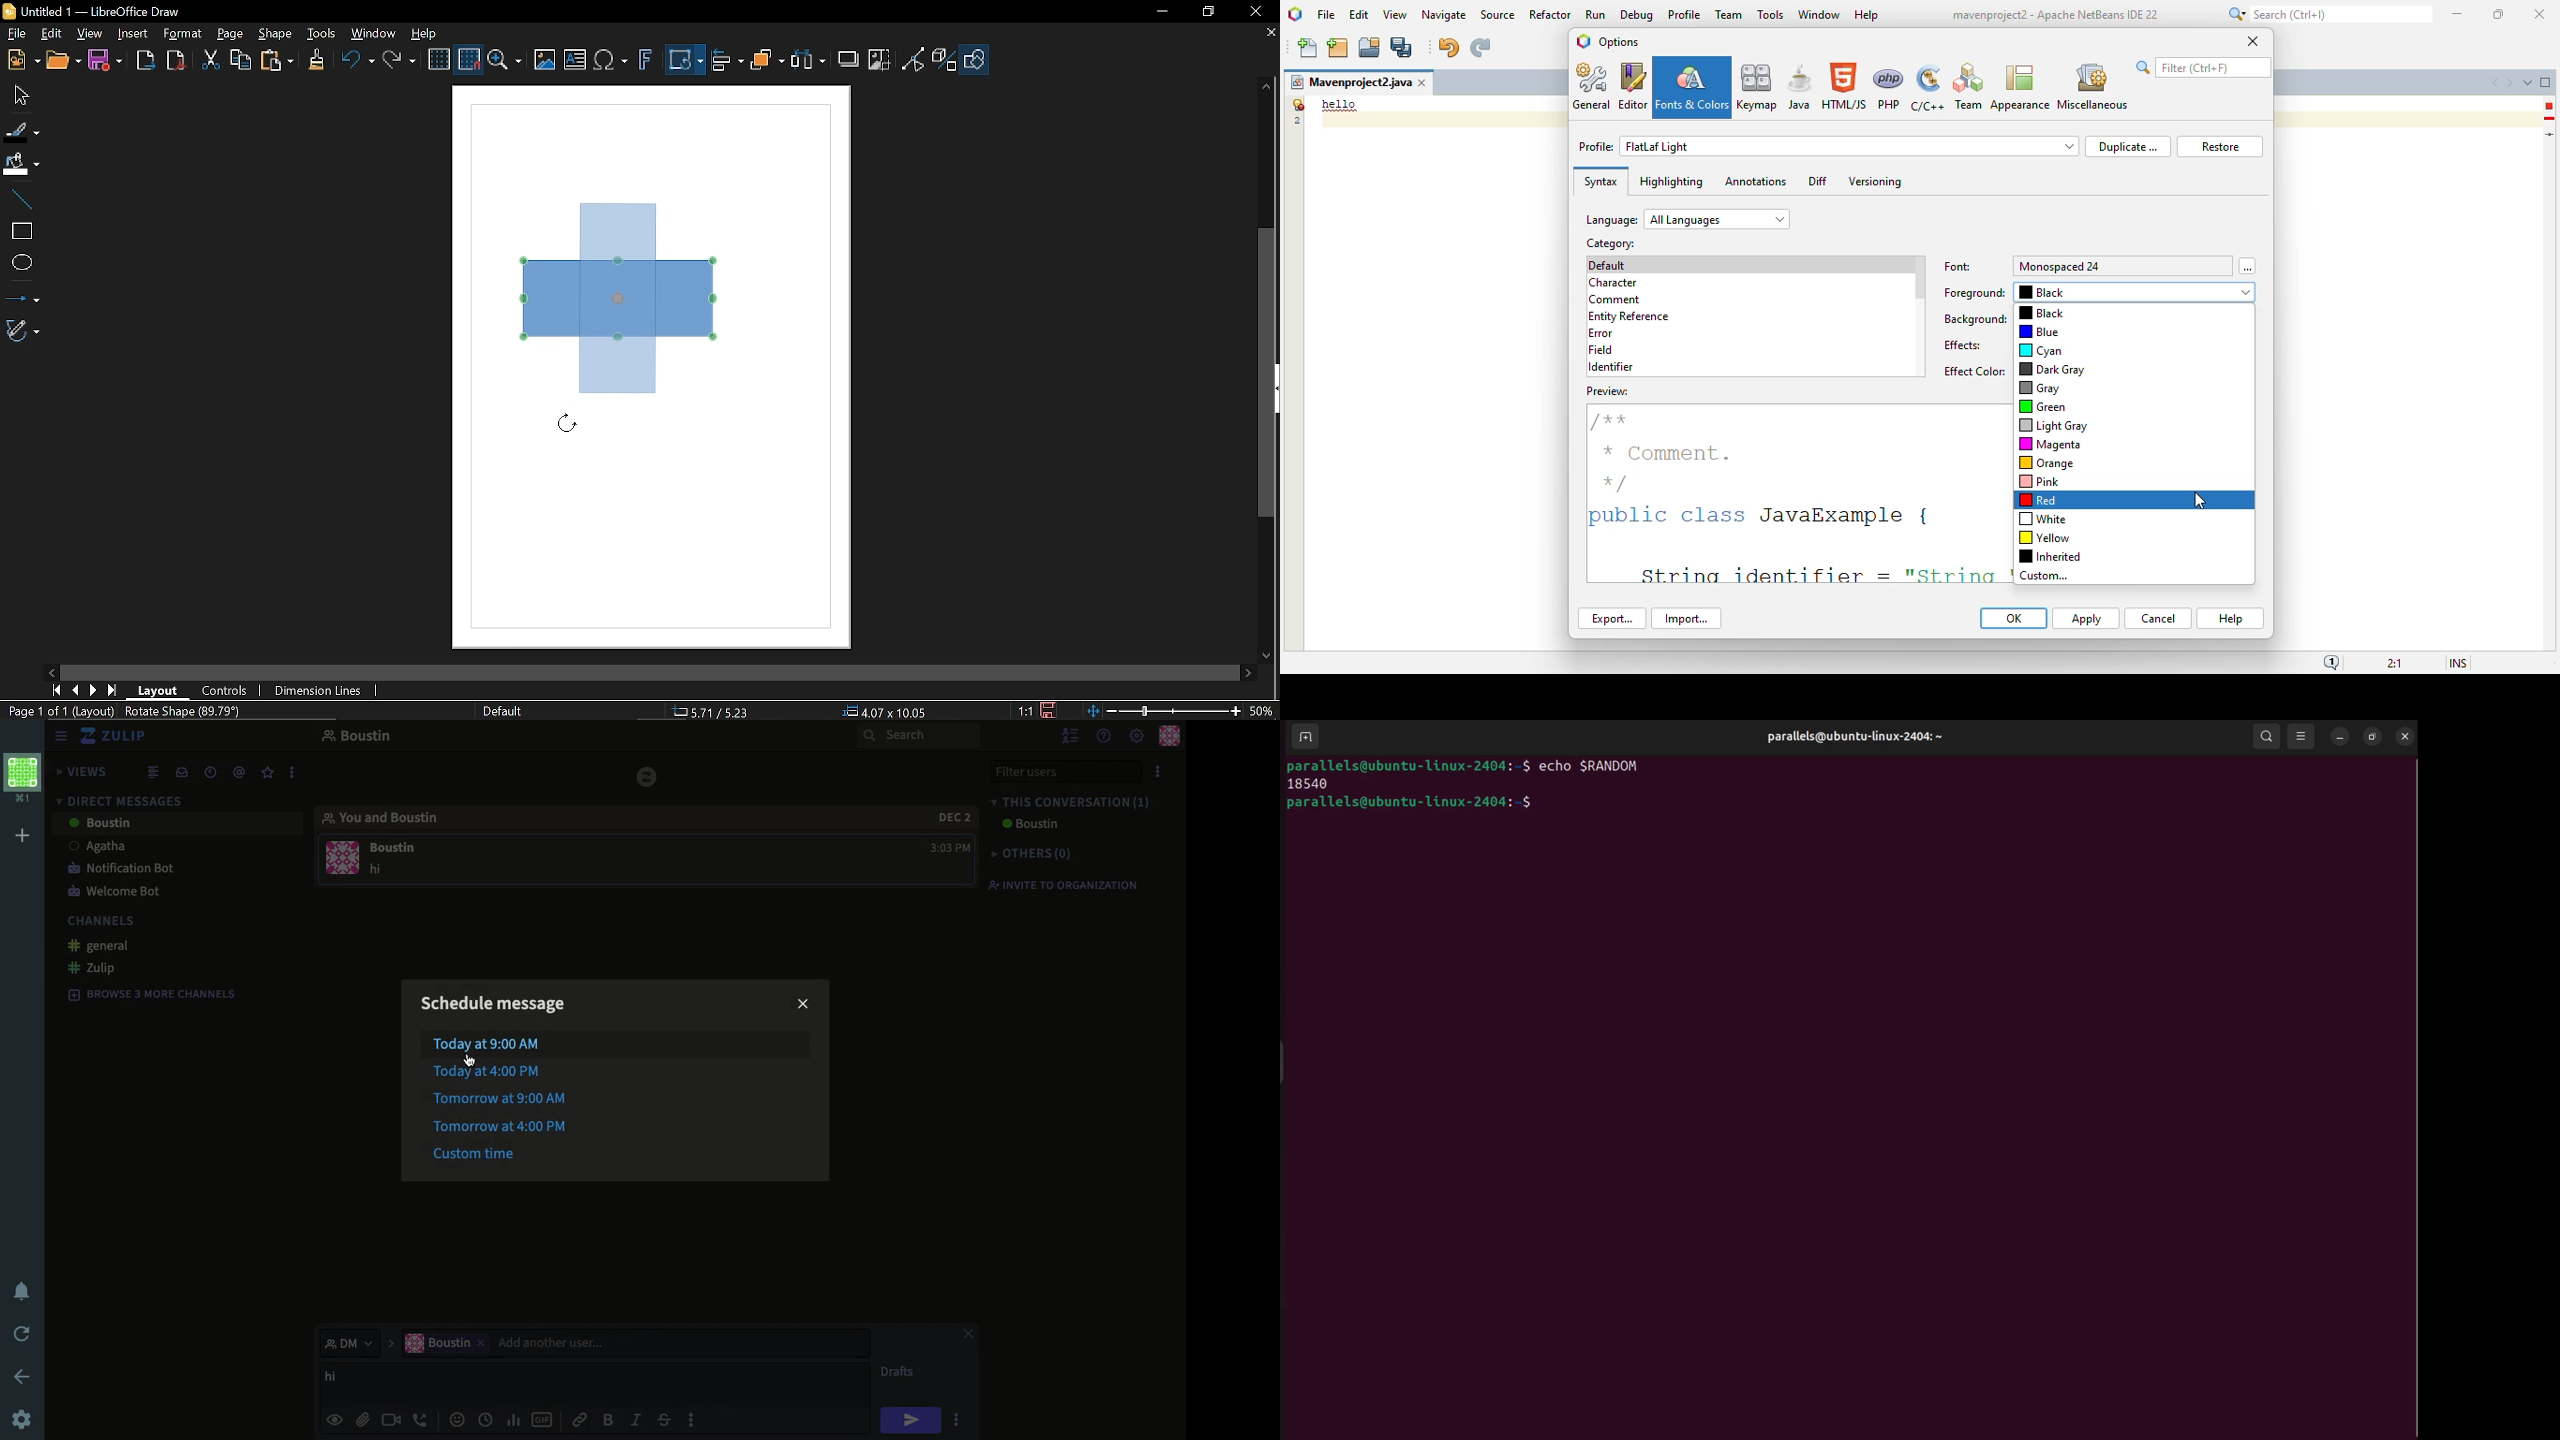  Describe the element at coordinates (915, 736) in the screenshot. I see `search` at that location.